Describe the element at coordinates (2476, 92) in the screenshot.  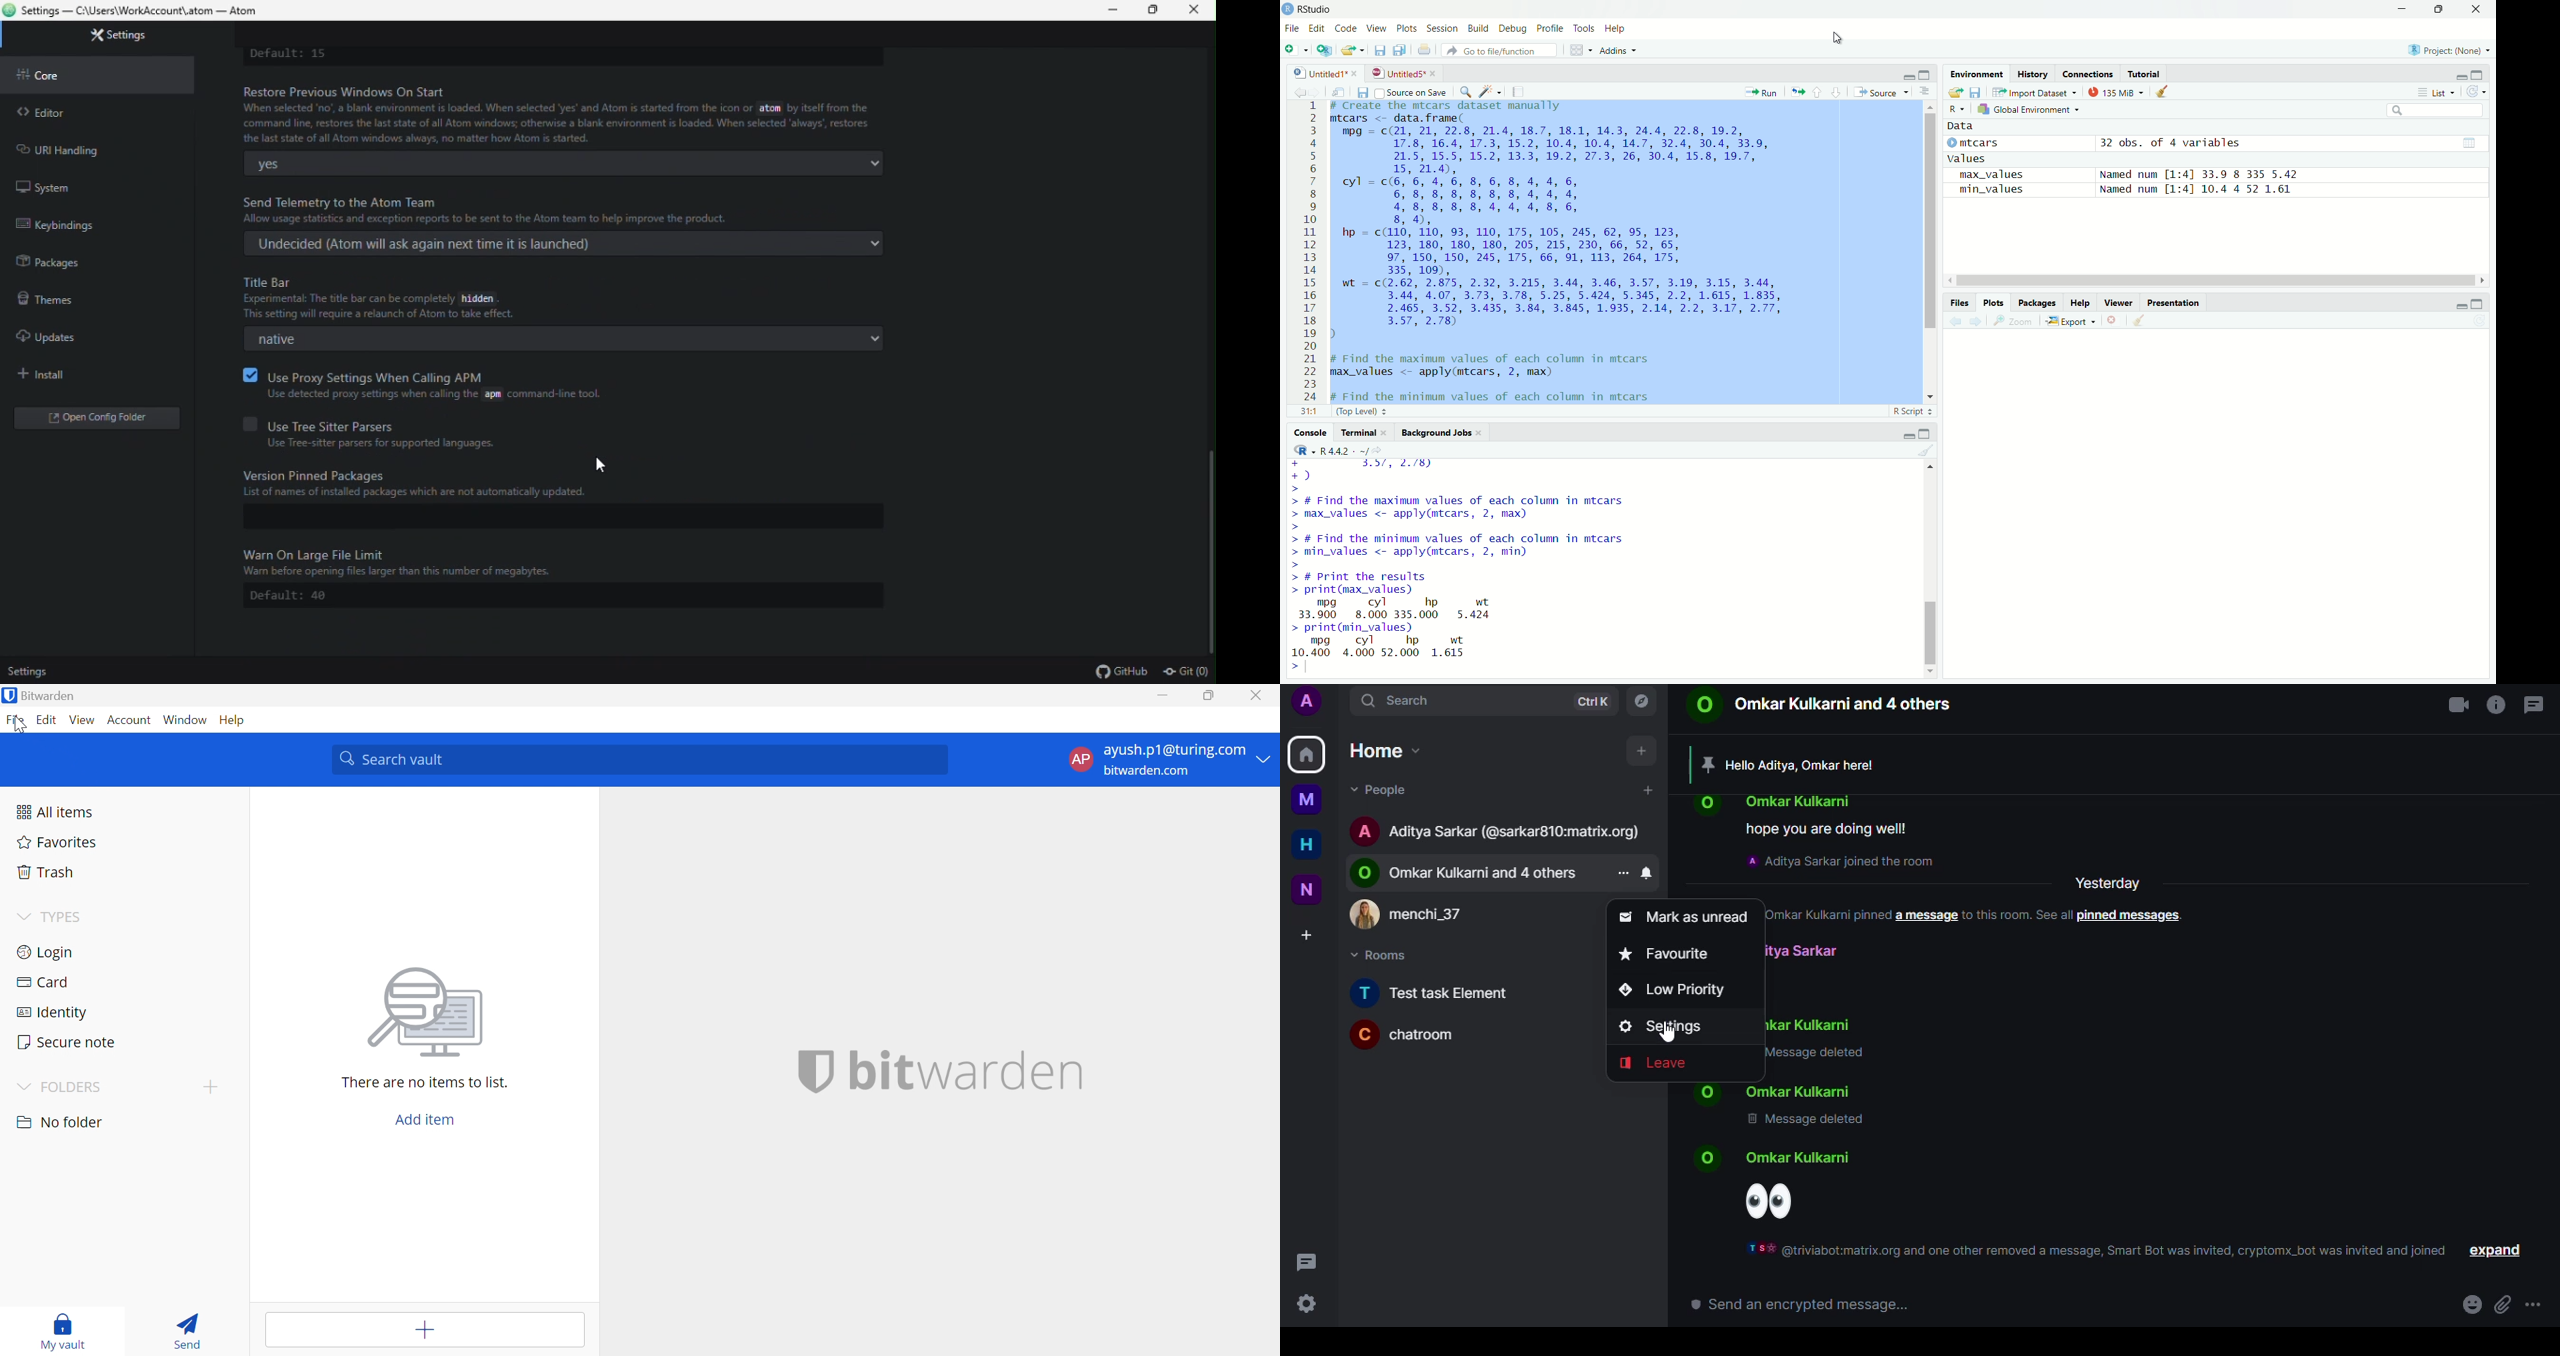
I see `refresh` at that location.